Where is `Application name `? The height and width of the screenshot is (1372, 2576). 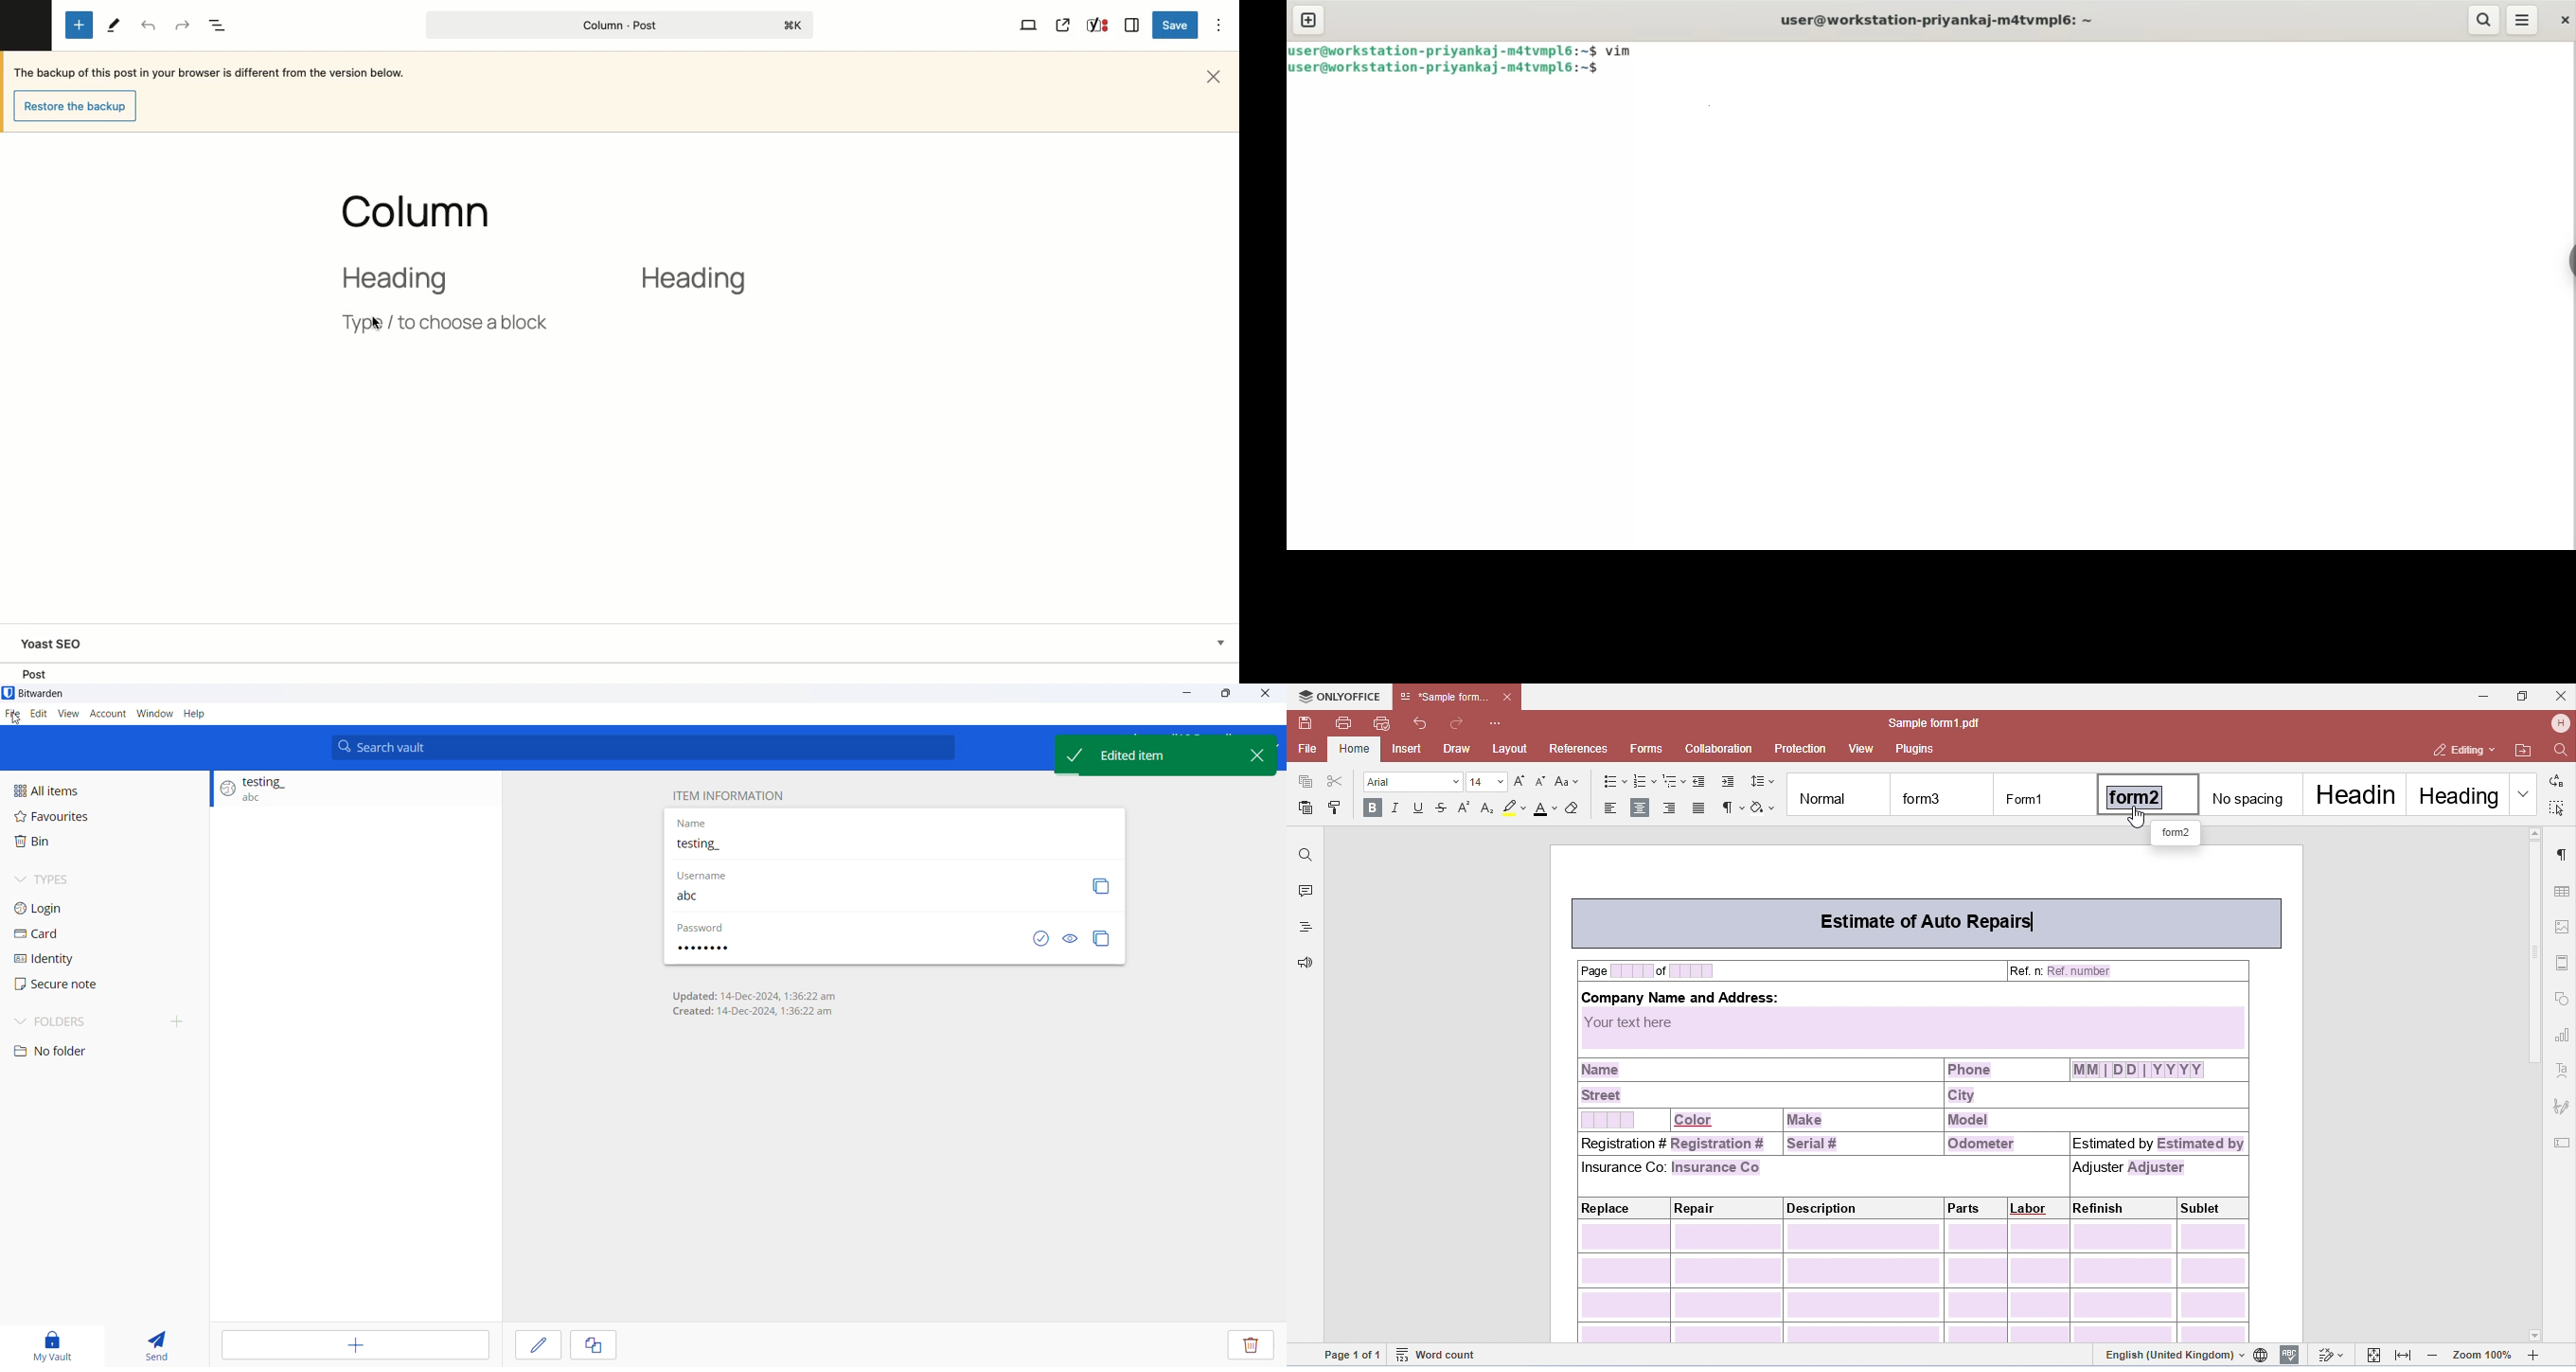 Application name  is located at coordinates (58, 694).